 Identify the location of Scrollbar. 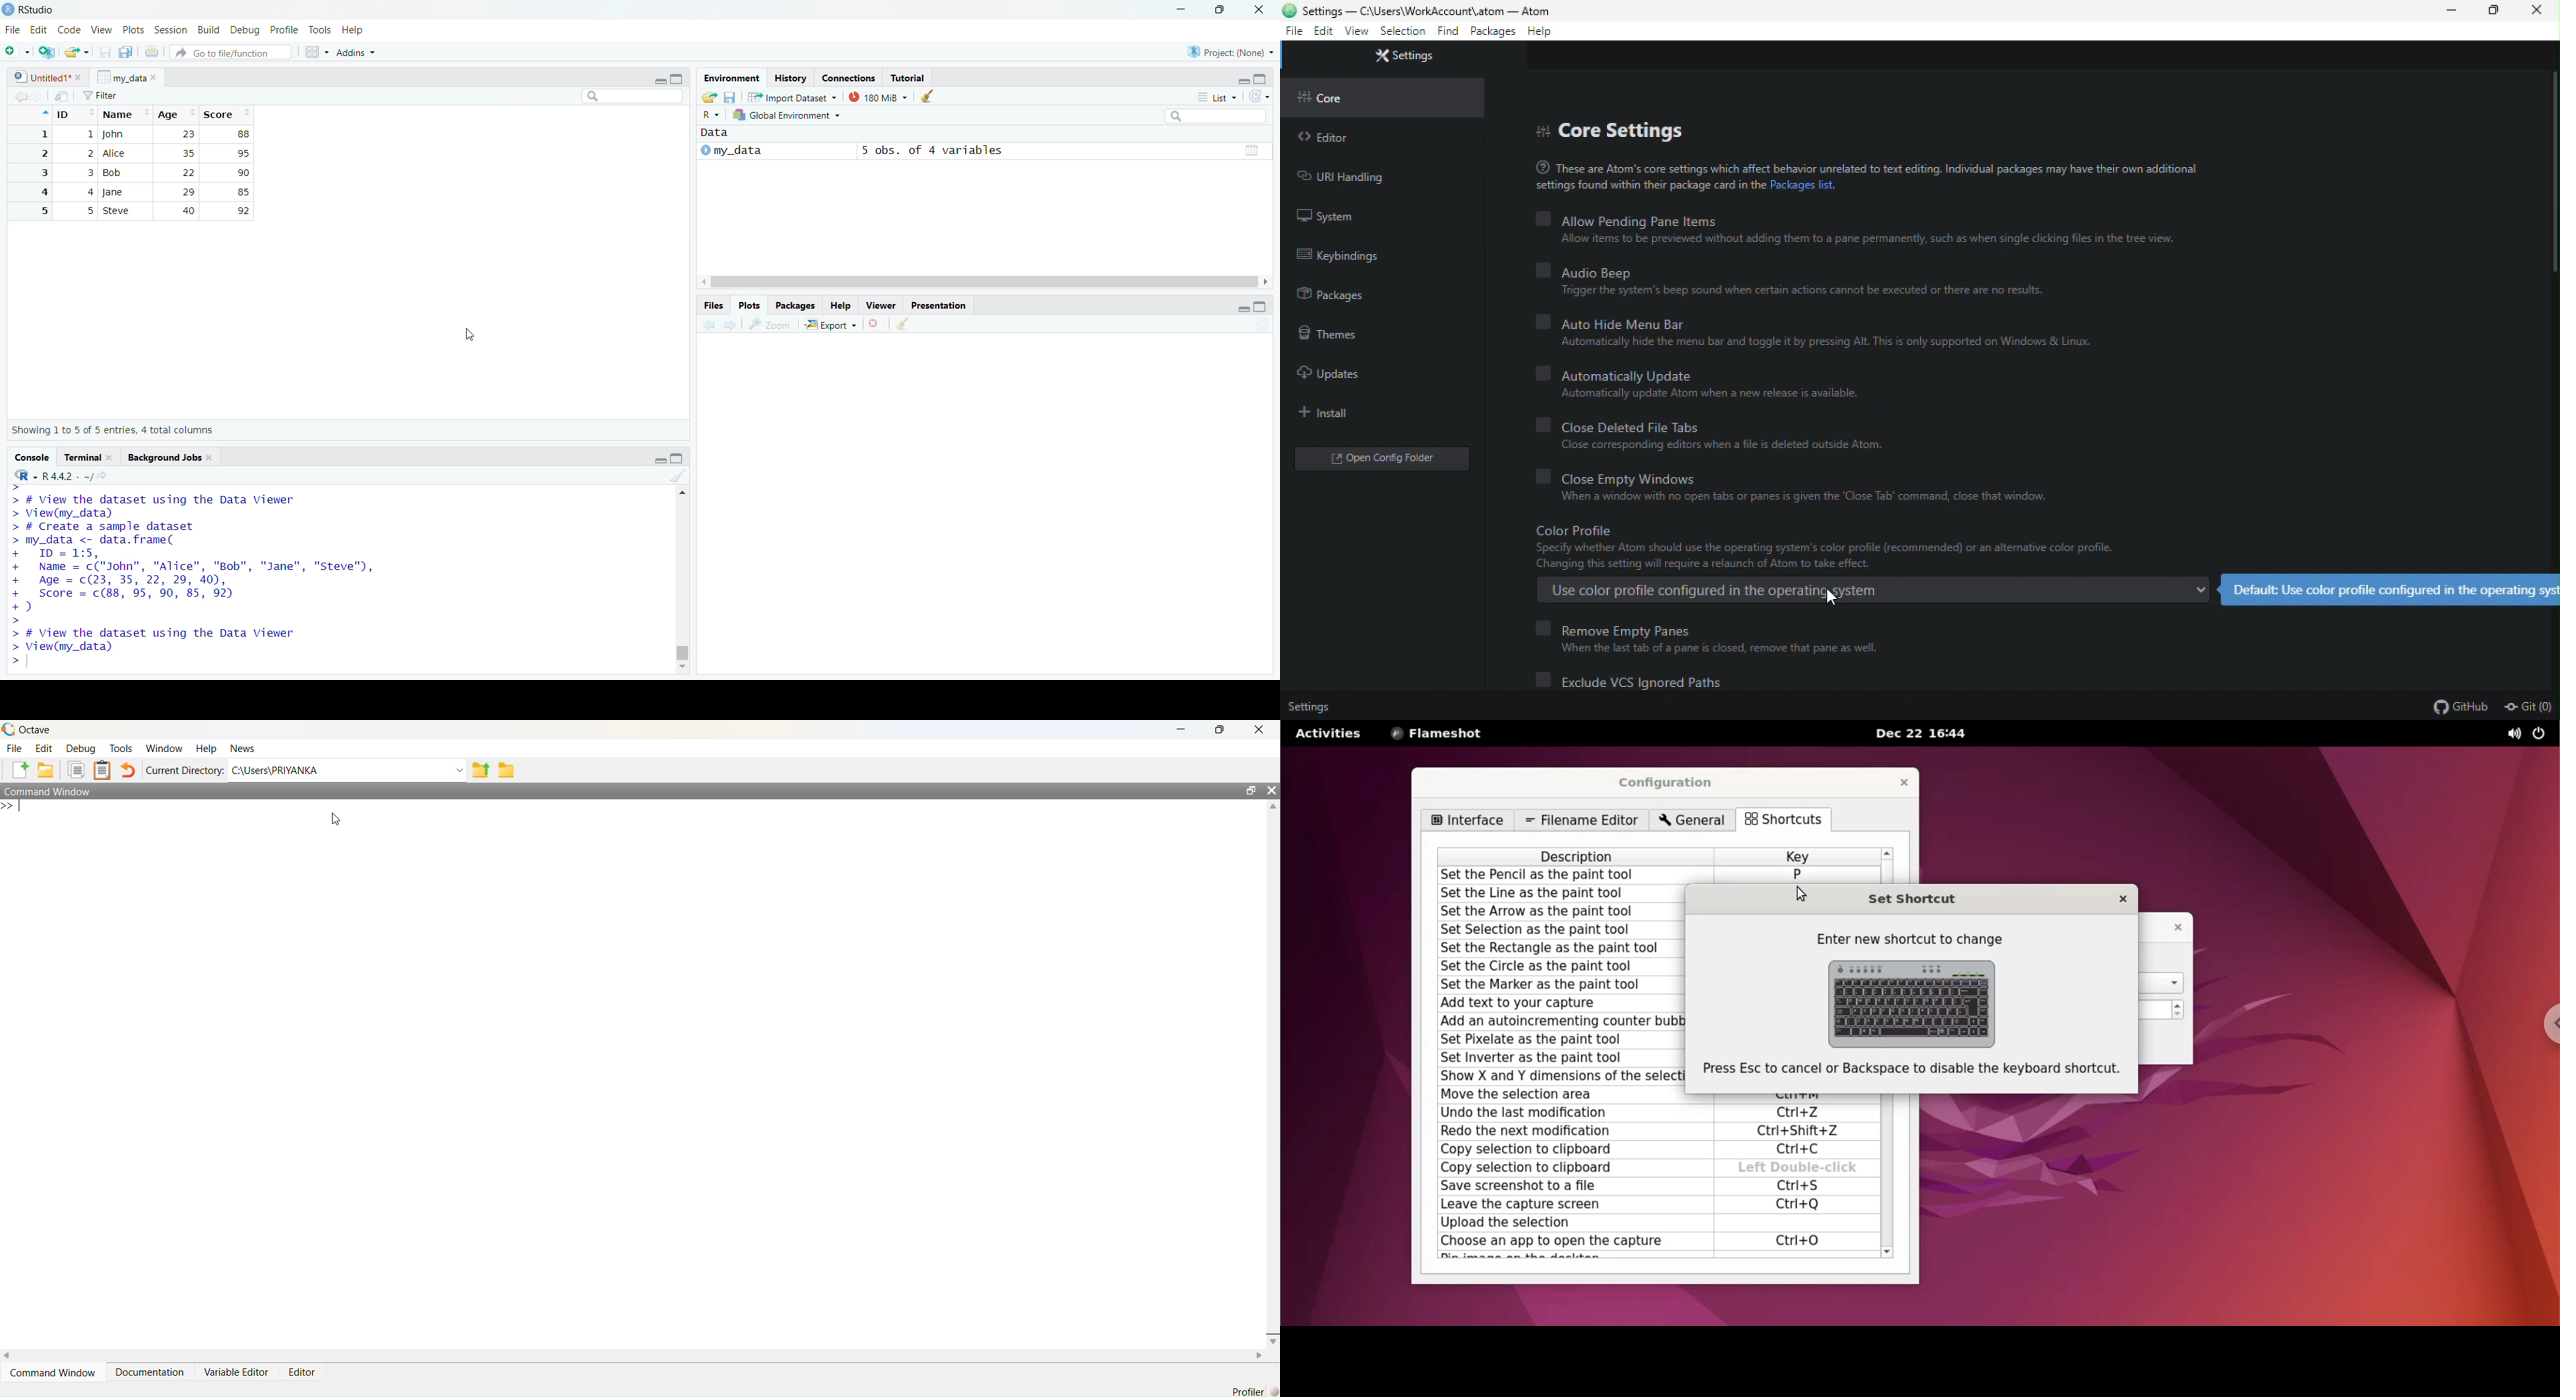
(681, 584).